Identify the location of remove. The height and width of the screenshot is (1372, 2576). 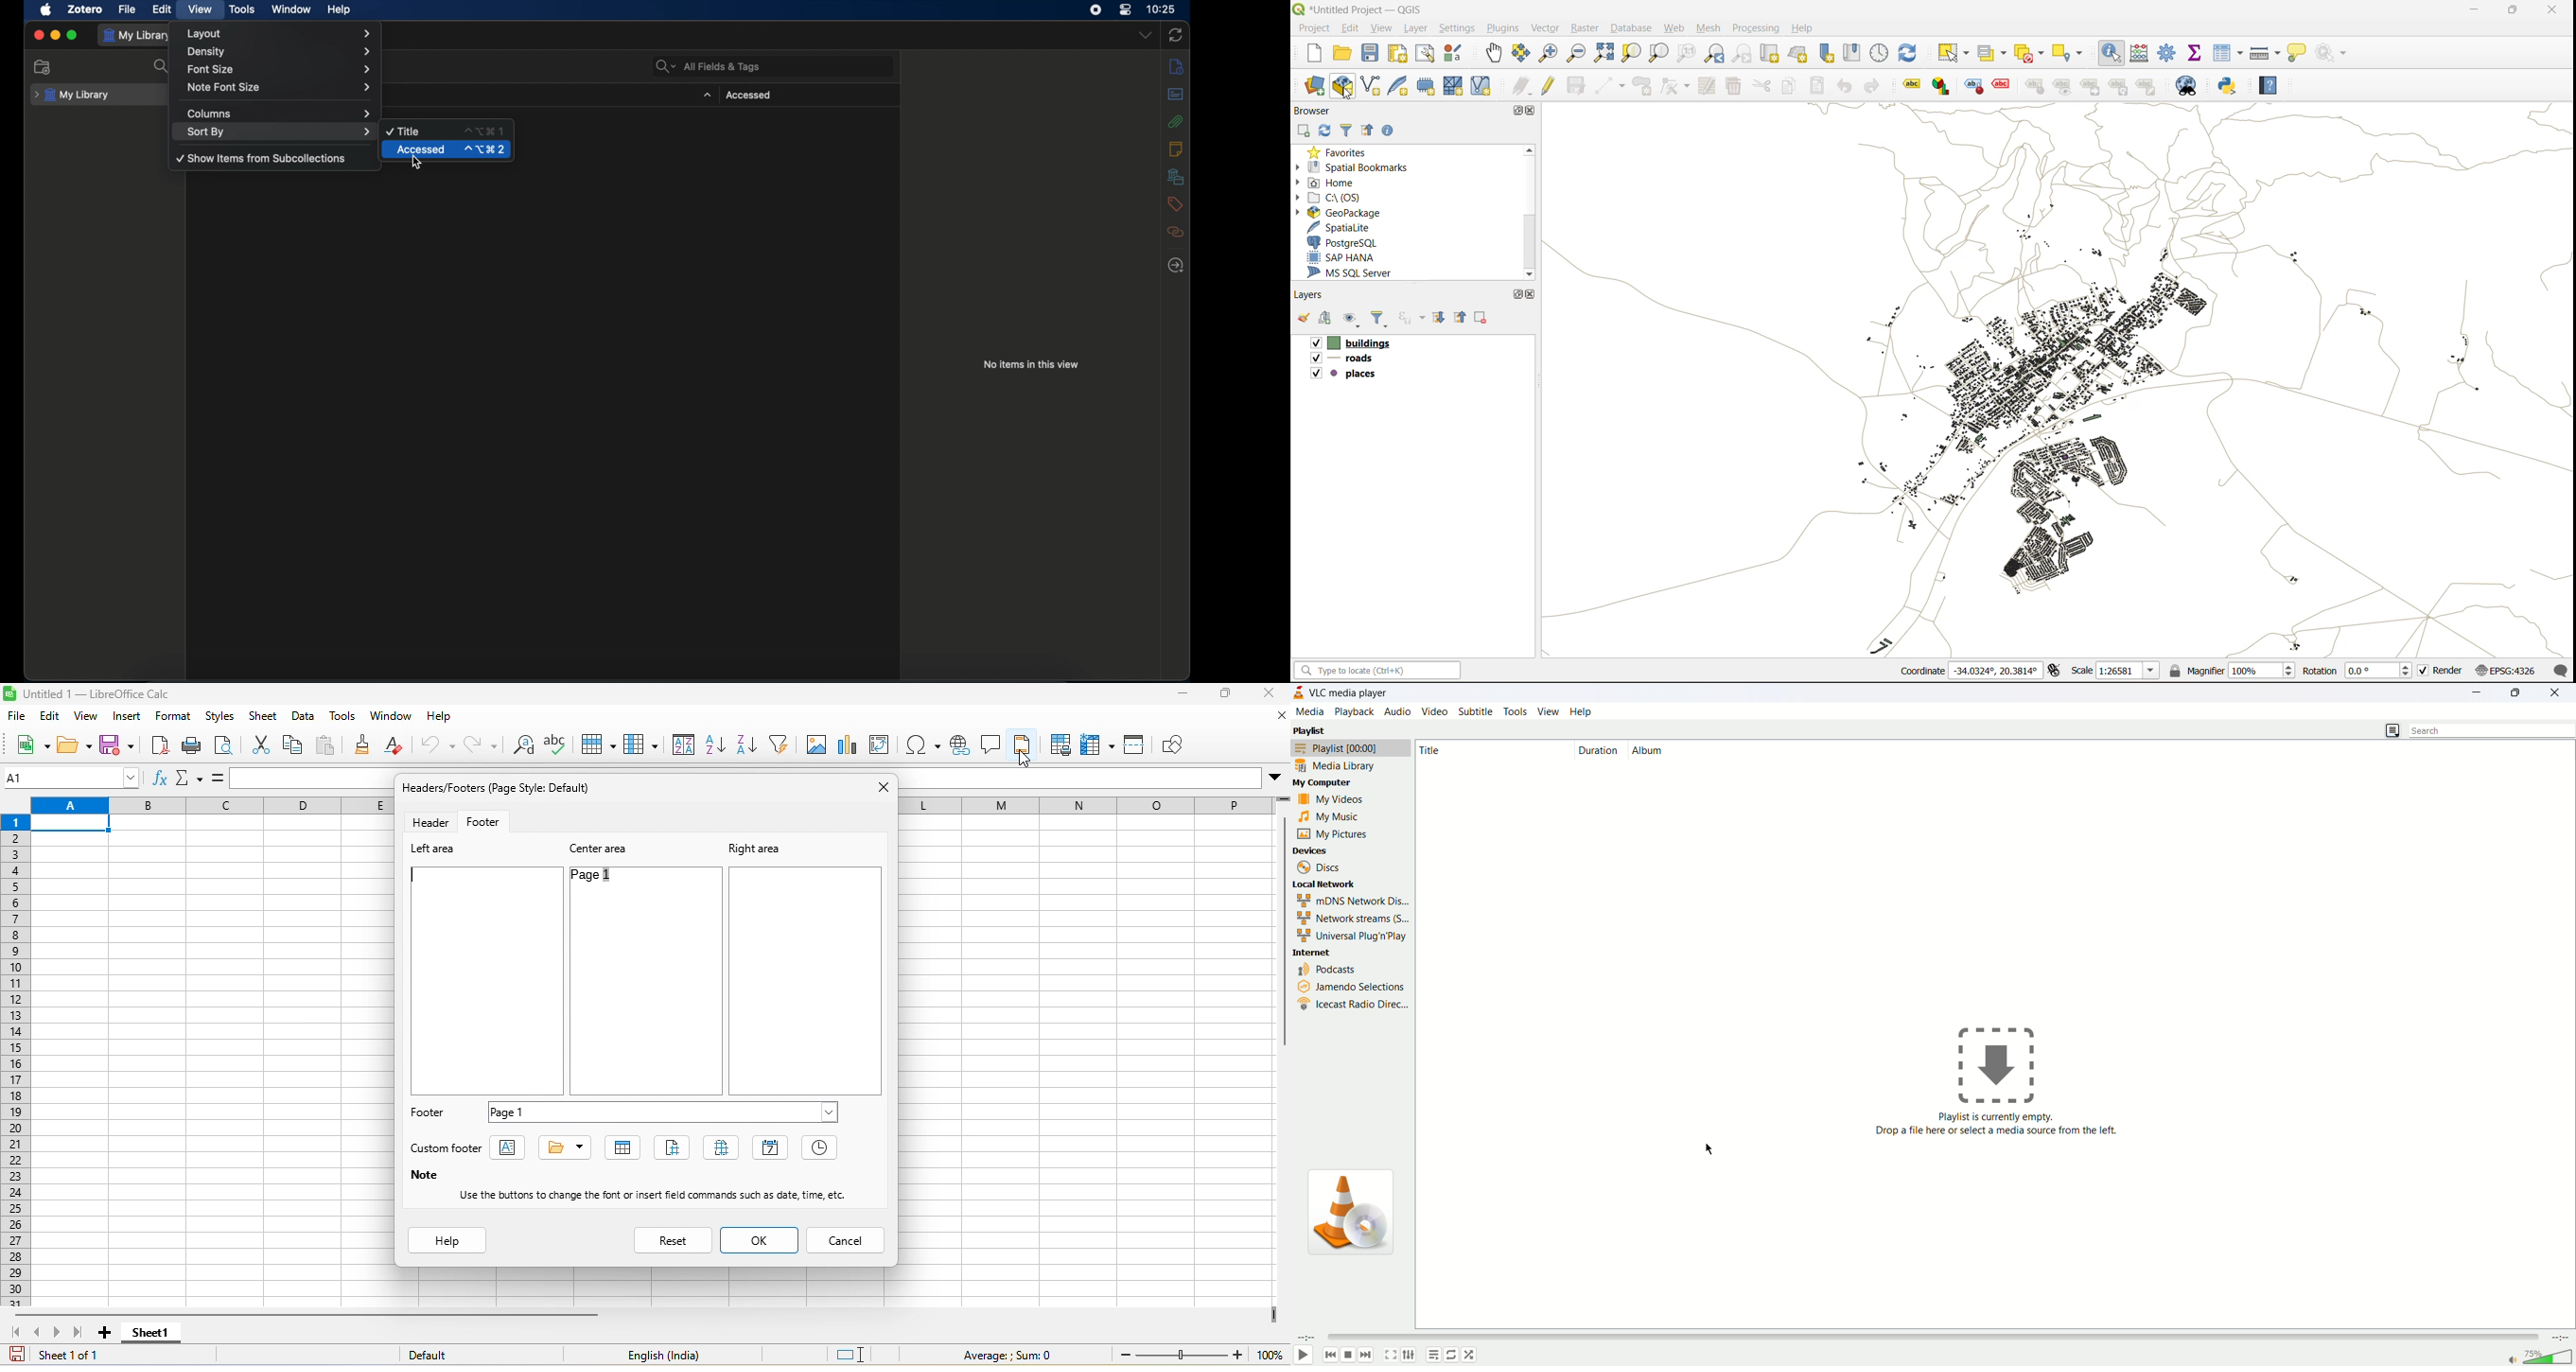
(1482, 319).